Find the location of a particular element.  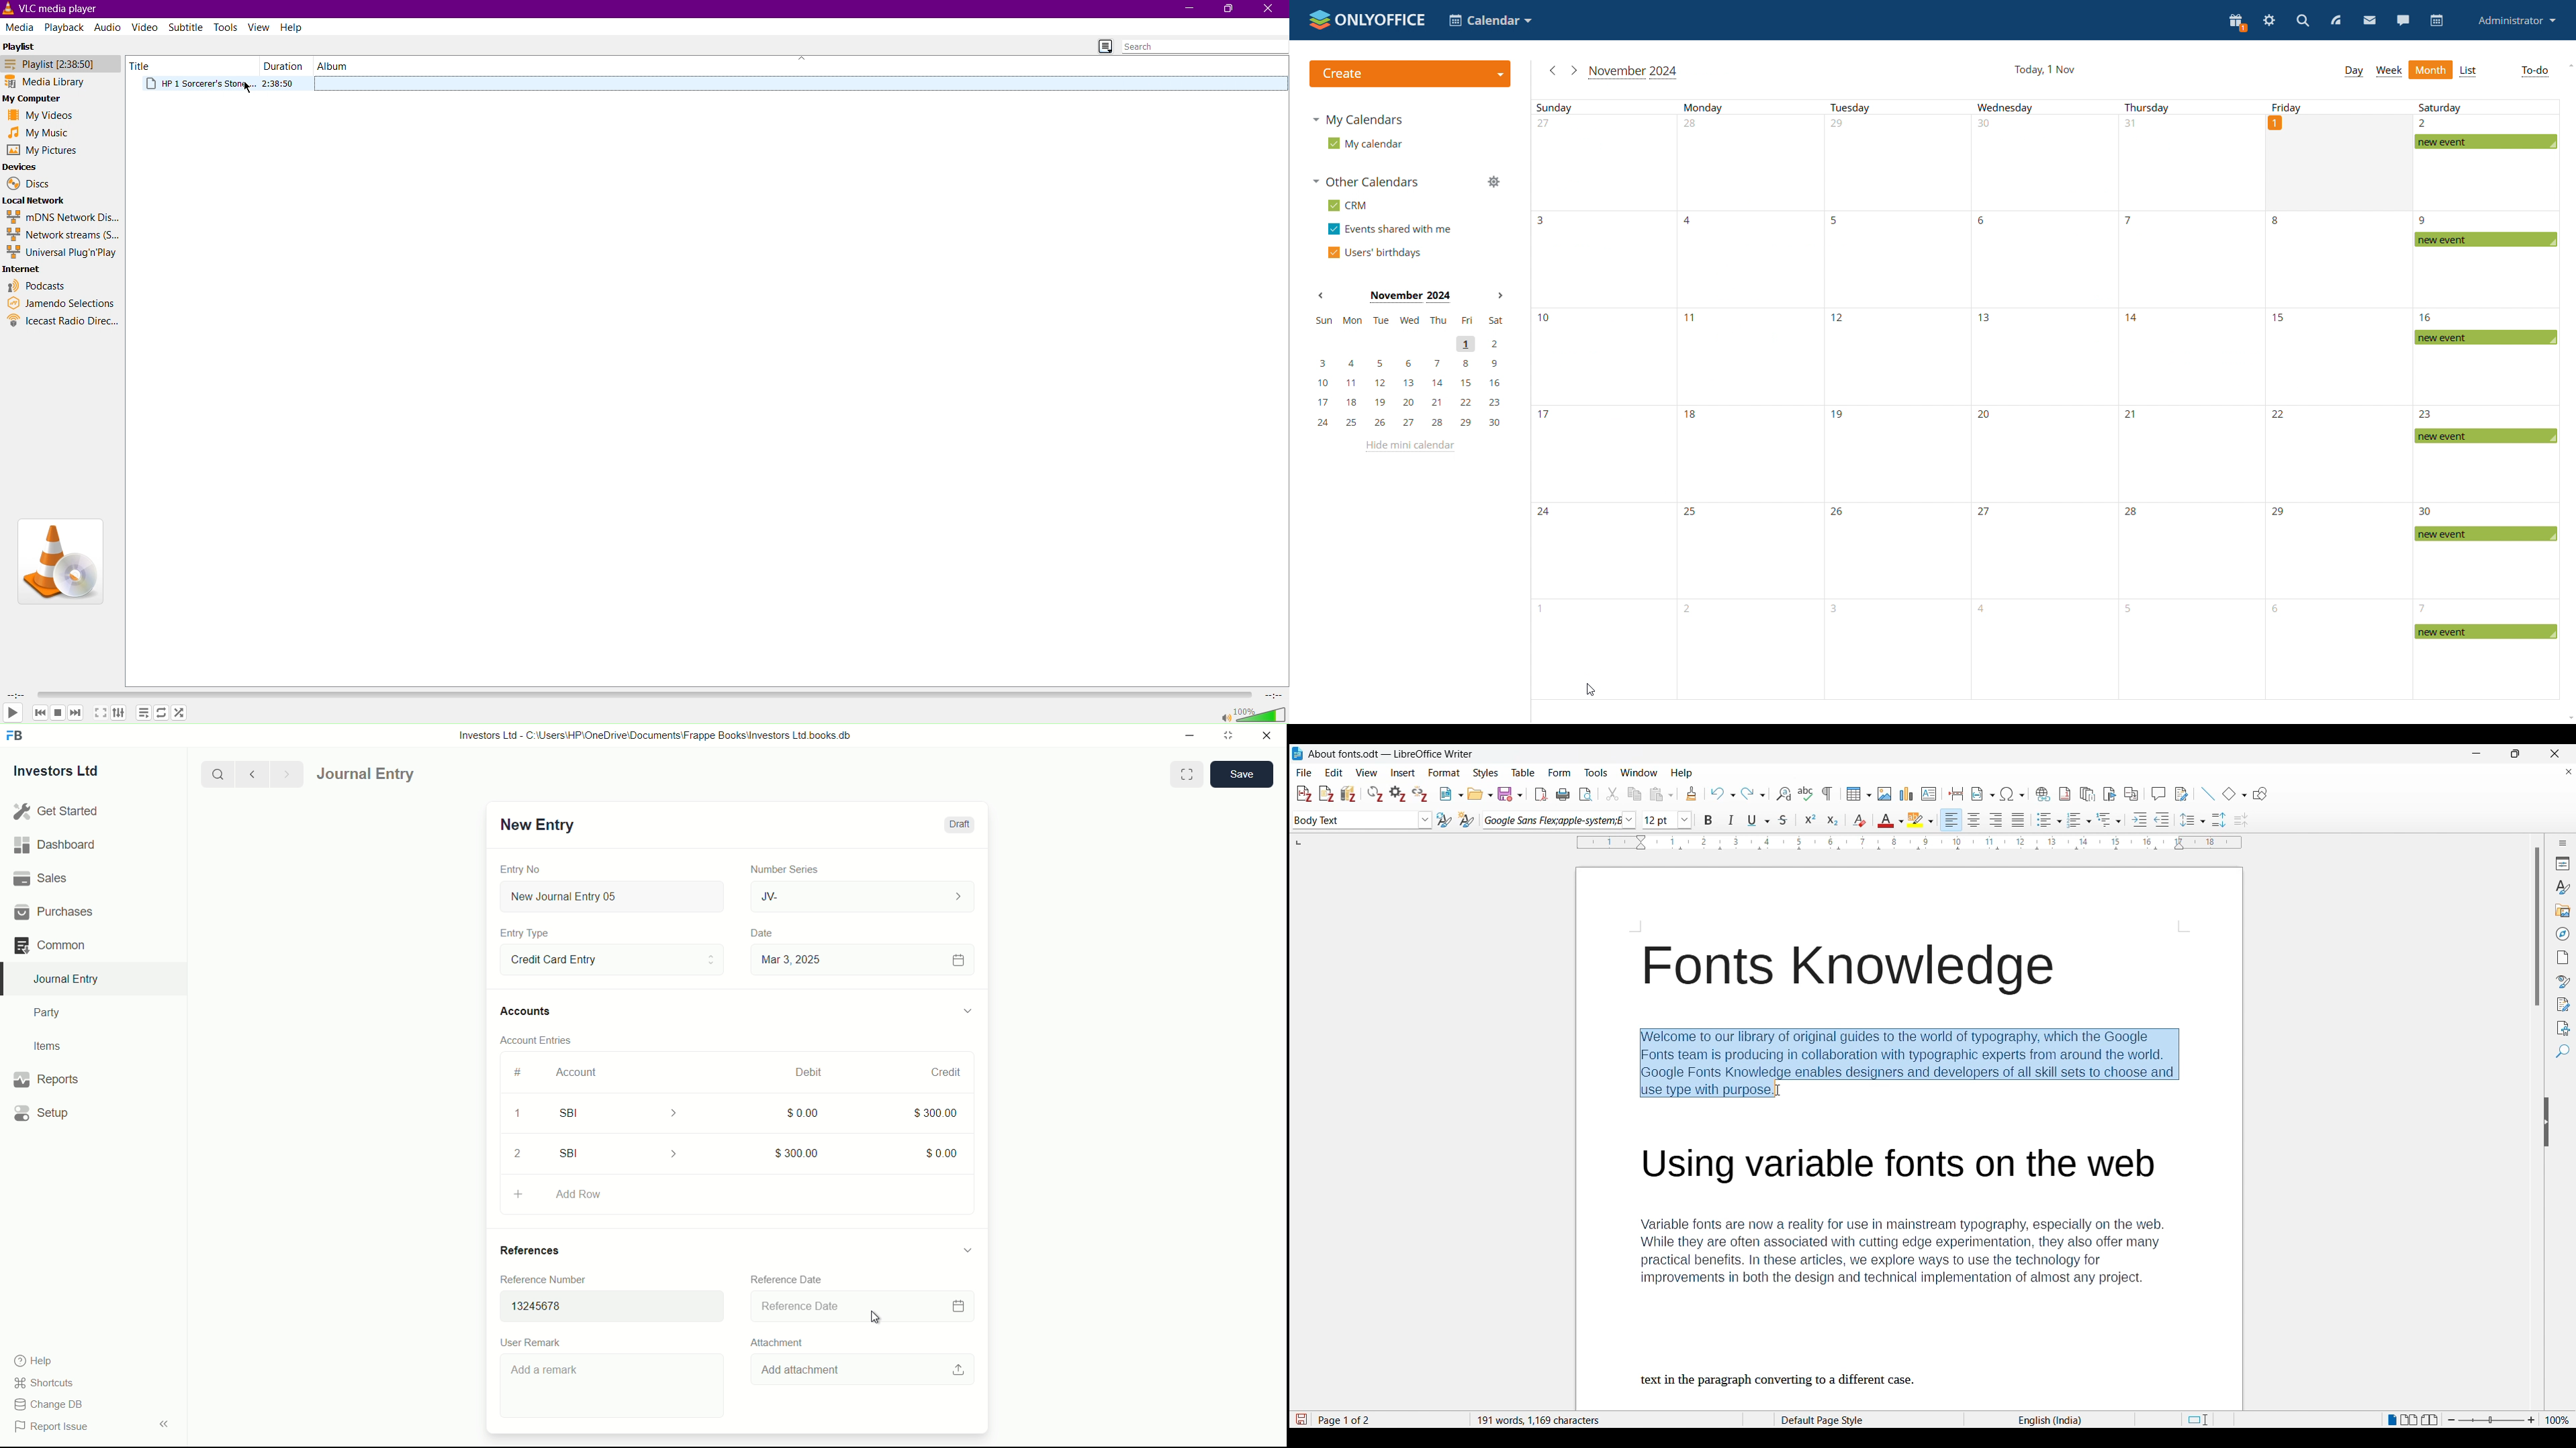

Words and character count is located at coordinates (1602, 1419).